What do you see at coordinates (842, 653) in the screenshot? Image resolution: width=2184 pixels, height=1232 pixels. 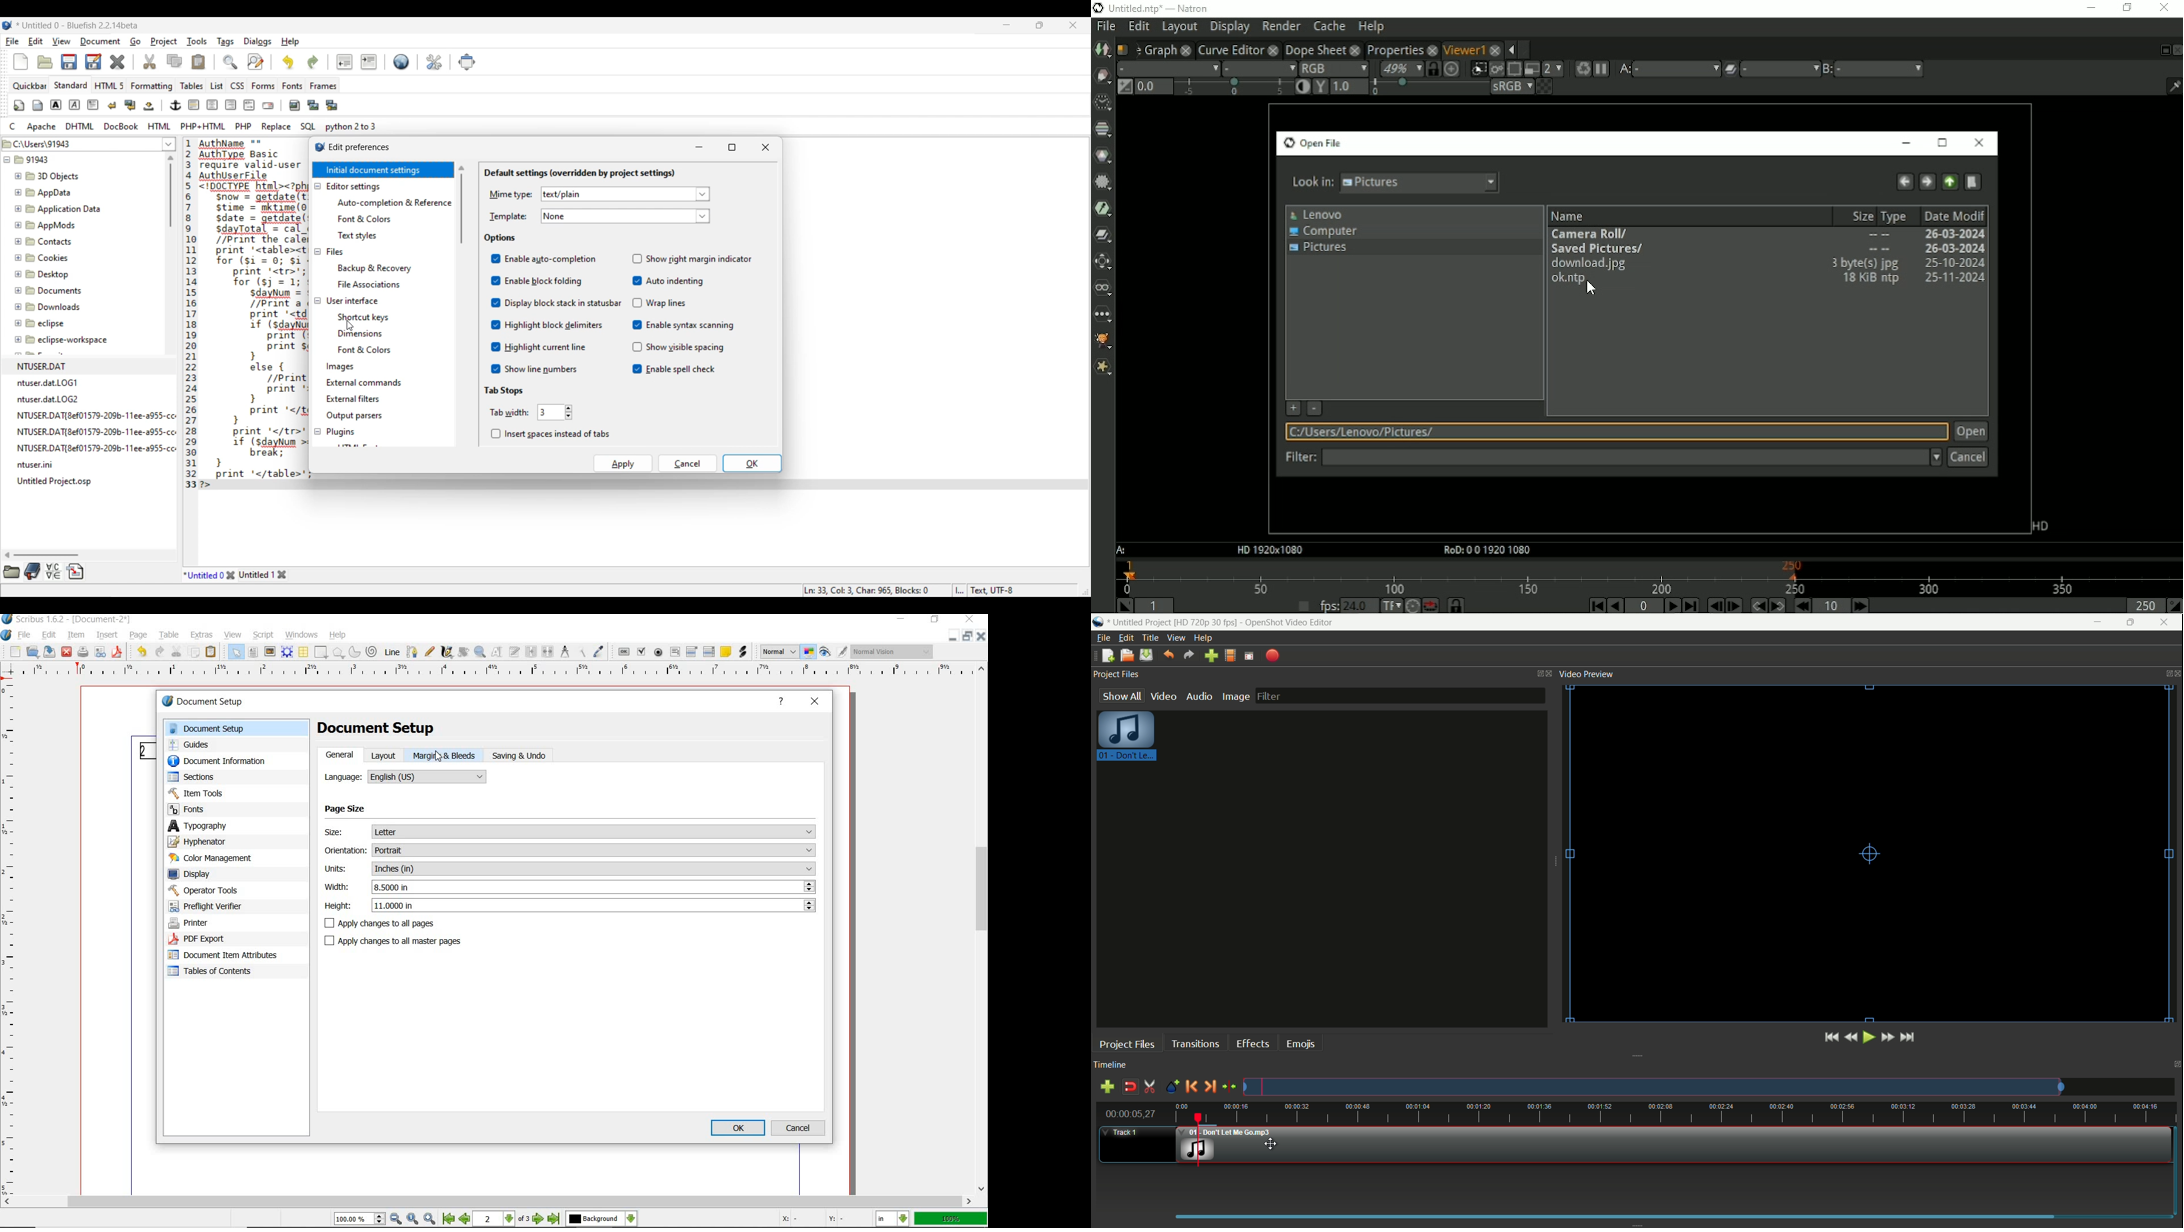 I see `Edit in Preview Mode` at bounding box center [842, 653].